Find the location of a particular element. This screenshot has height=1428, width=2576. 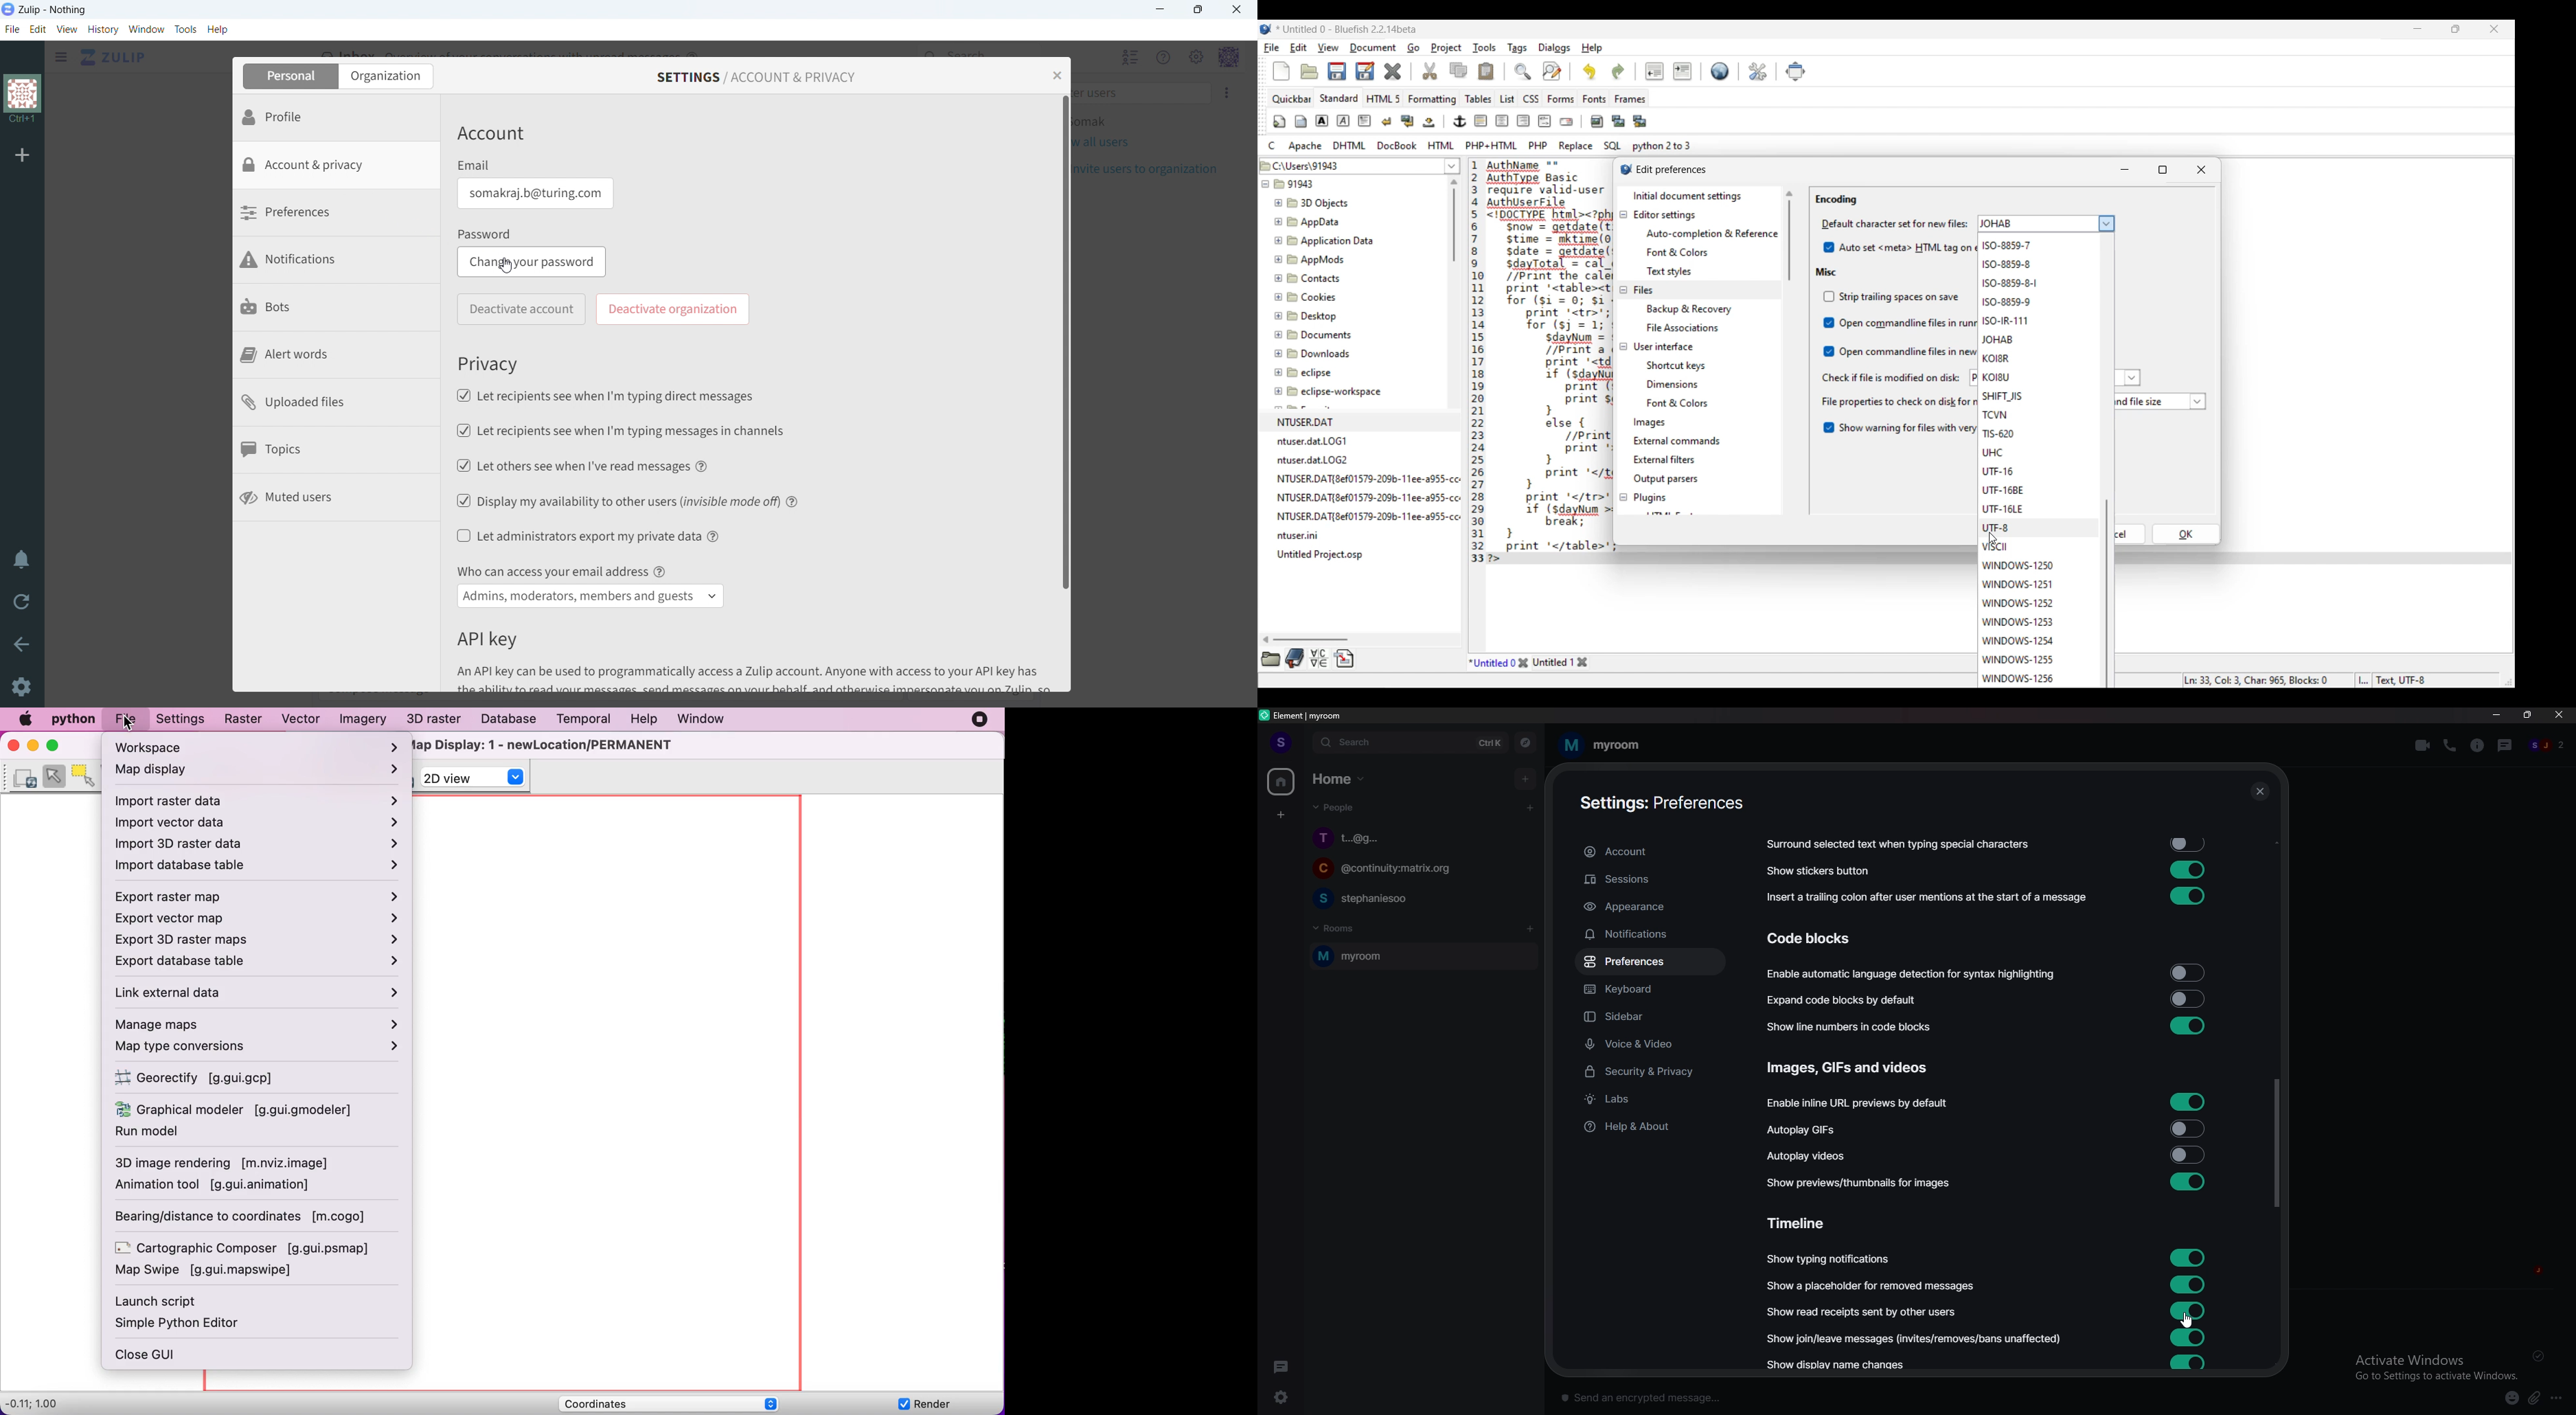

toggle is located at coordinates (2186, 1311).